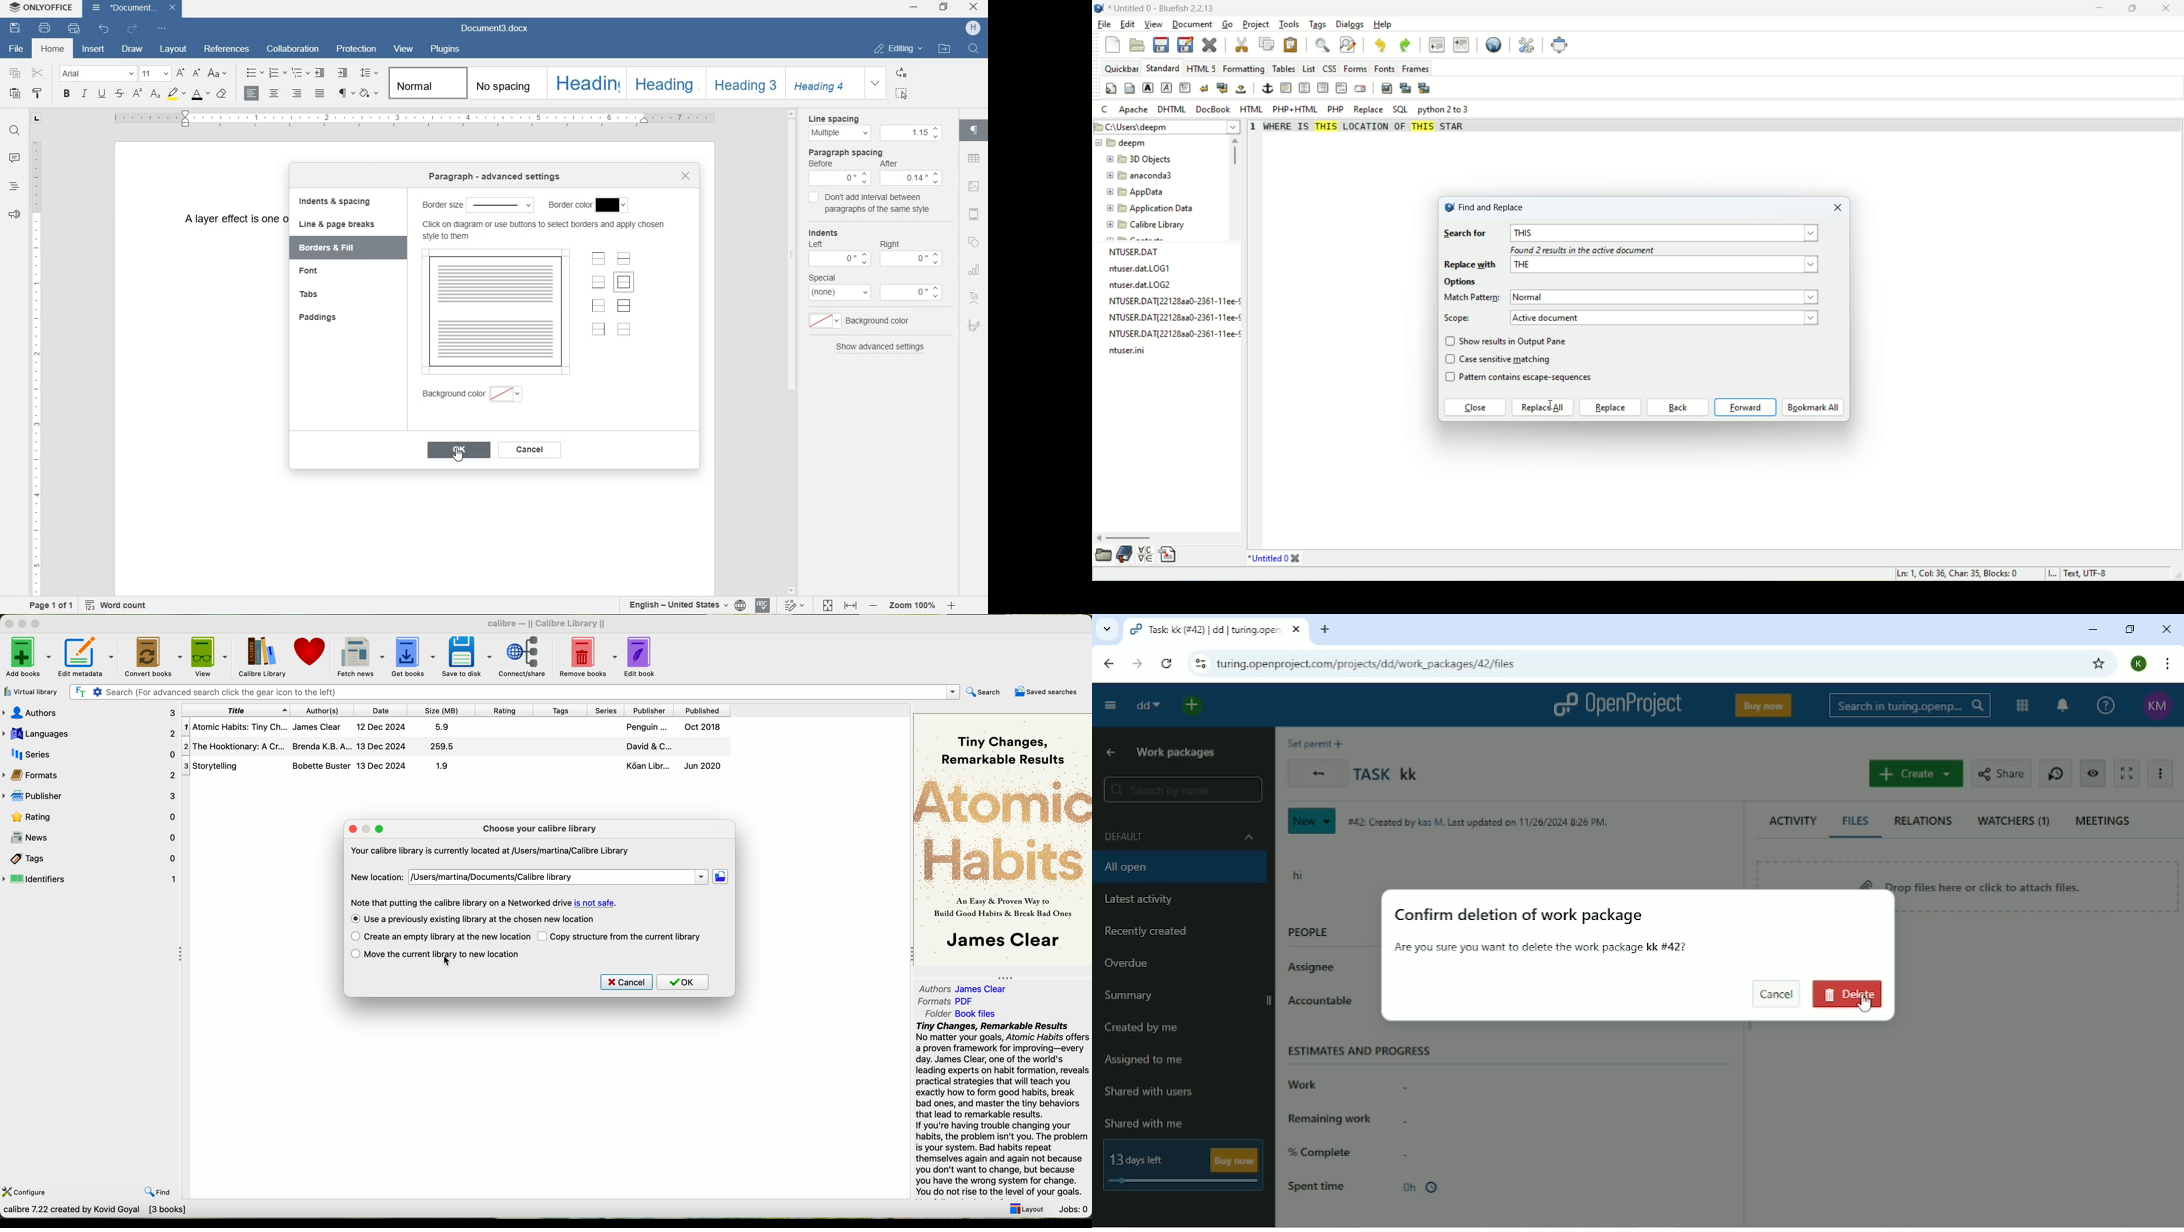  What do you see at coordinates (1194, 24) in the screenshot?
I see `document` at bounding box center [1194, 24].